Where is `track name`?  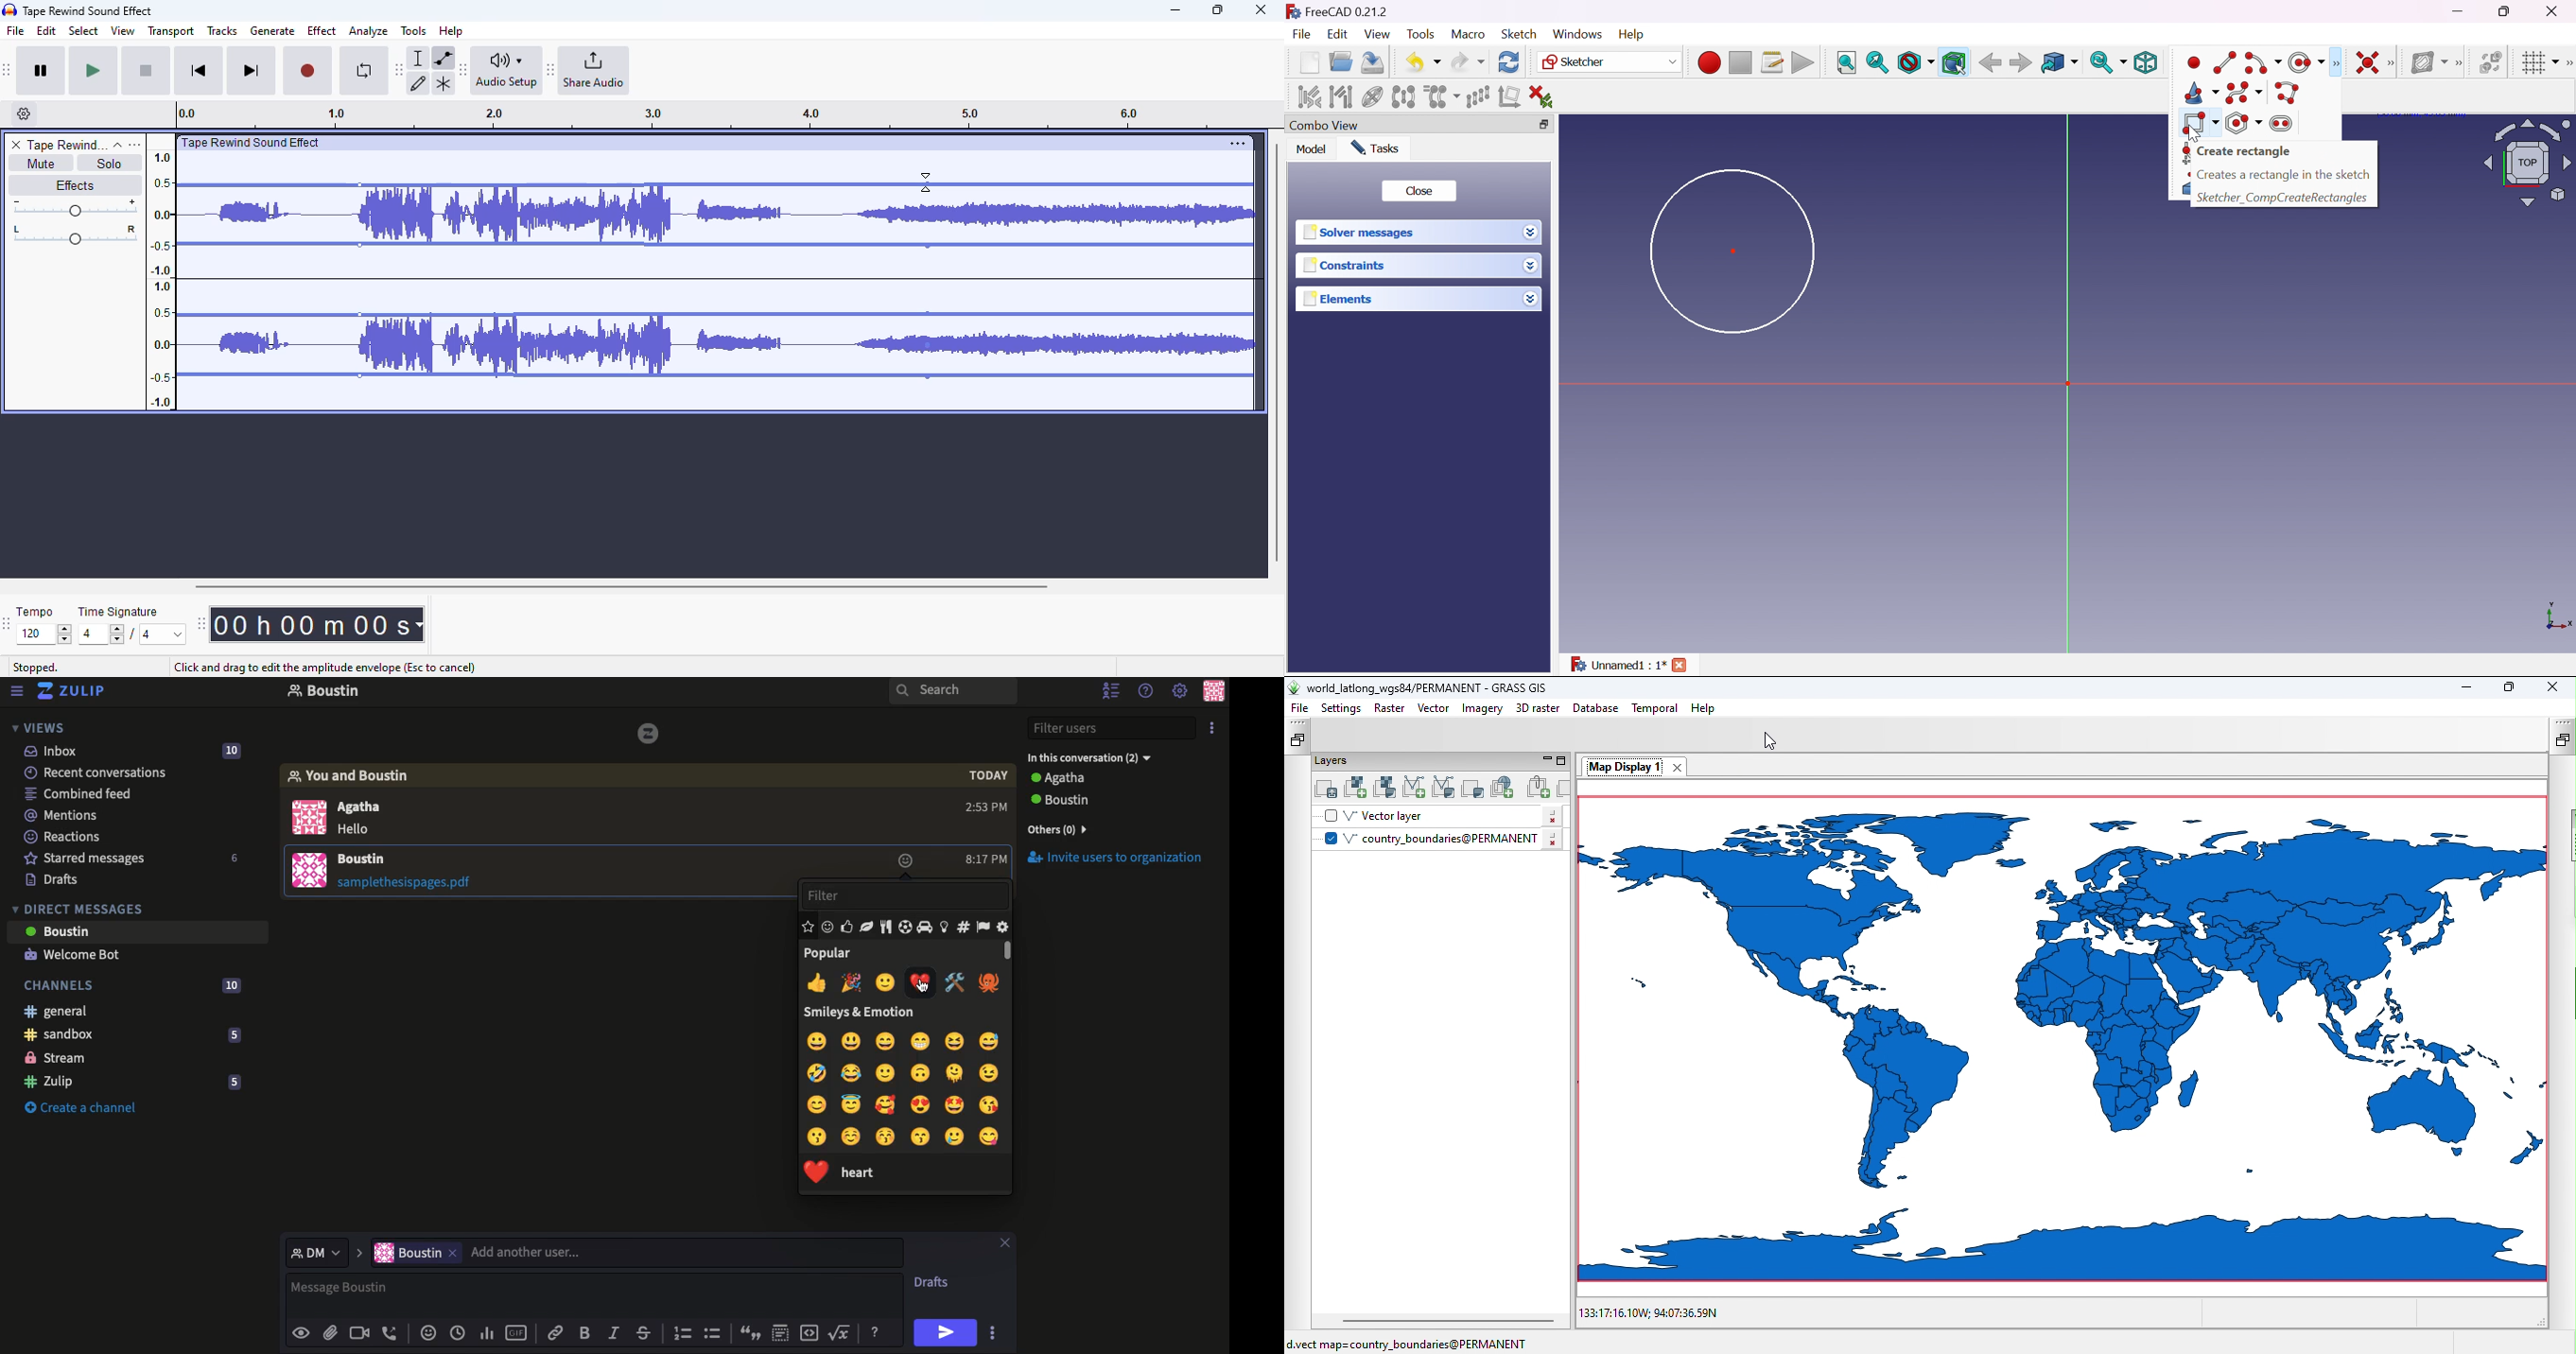 track name is located at coordinates (67, 146).